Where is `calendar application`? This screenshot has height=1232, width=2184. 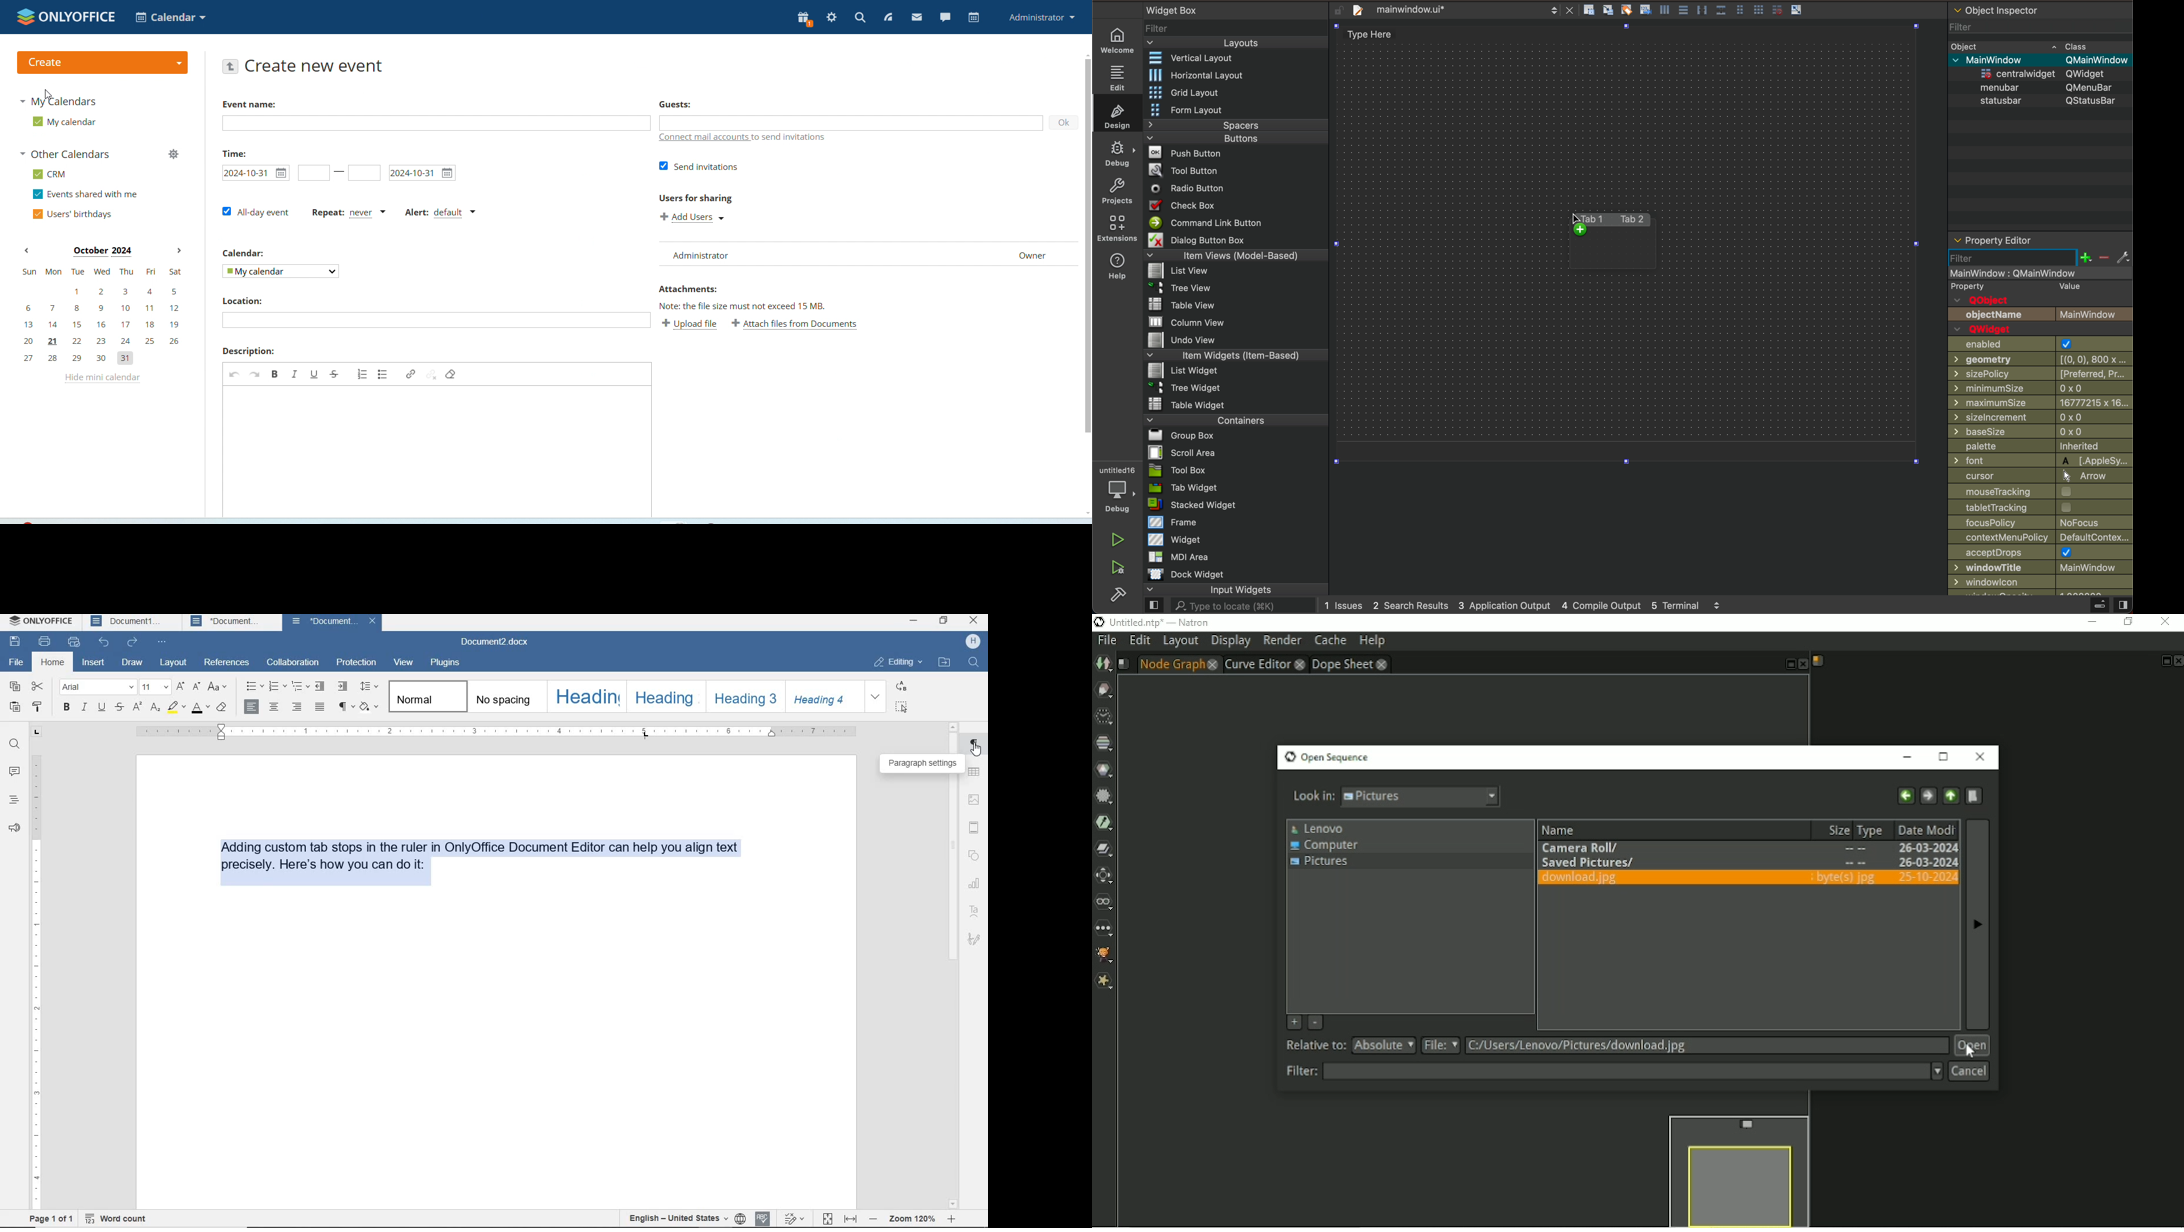
calendar application is located at coordinates (169, 16).